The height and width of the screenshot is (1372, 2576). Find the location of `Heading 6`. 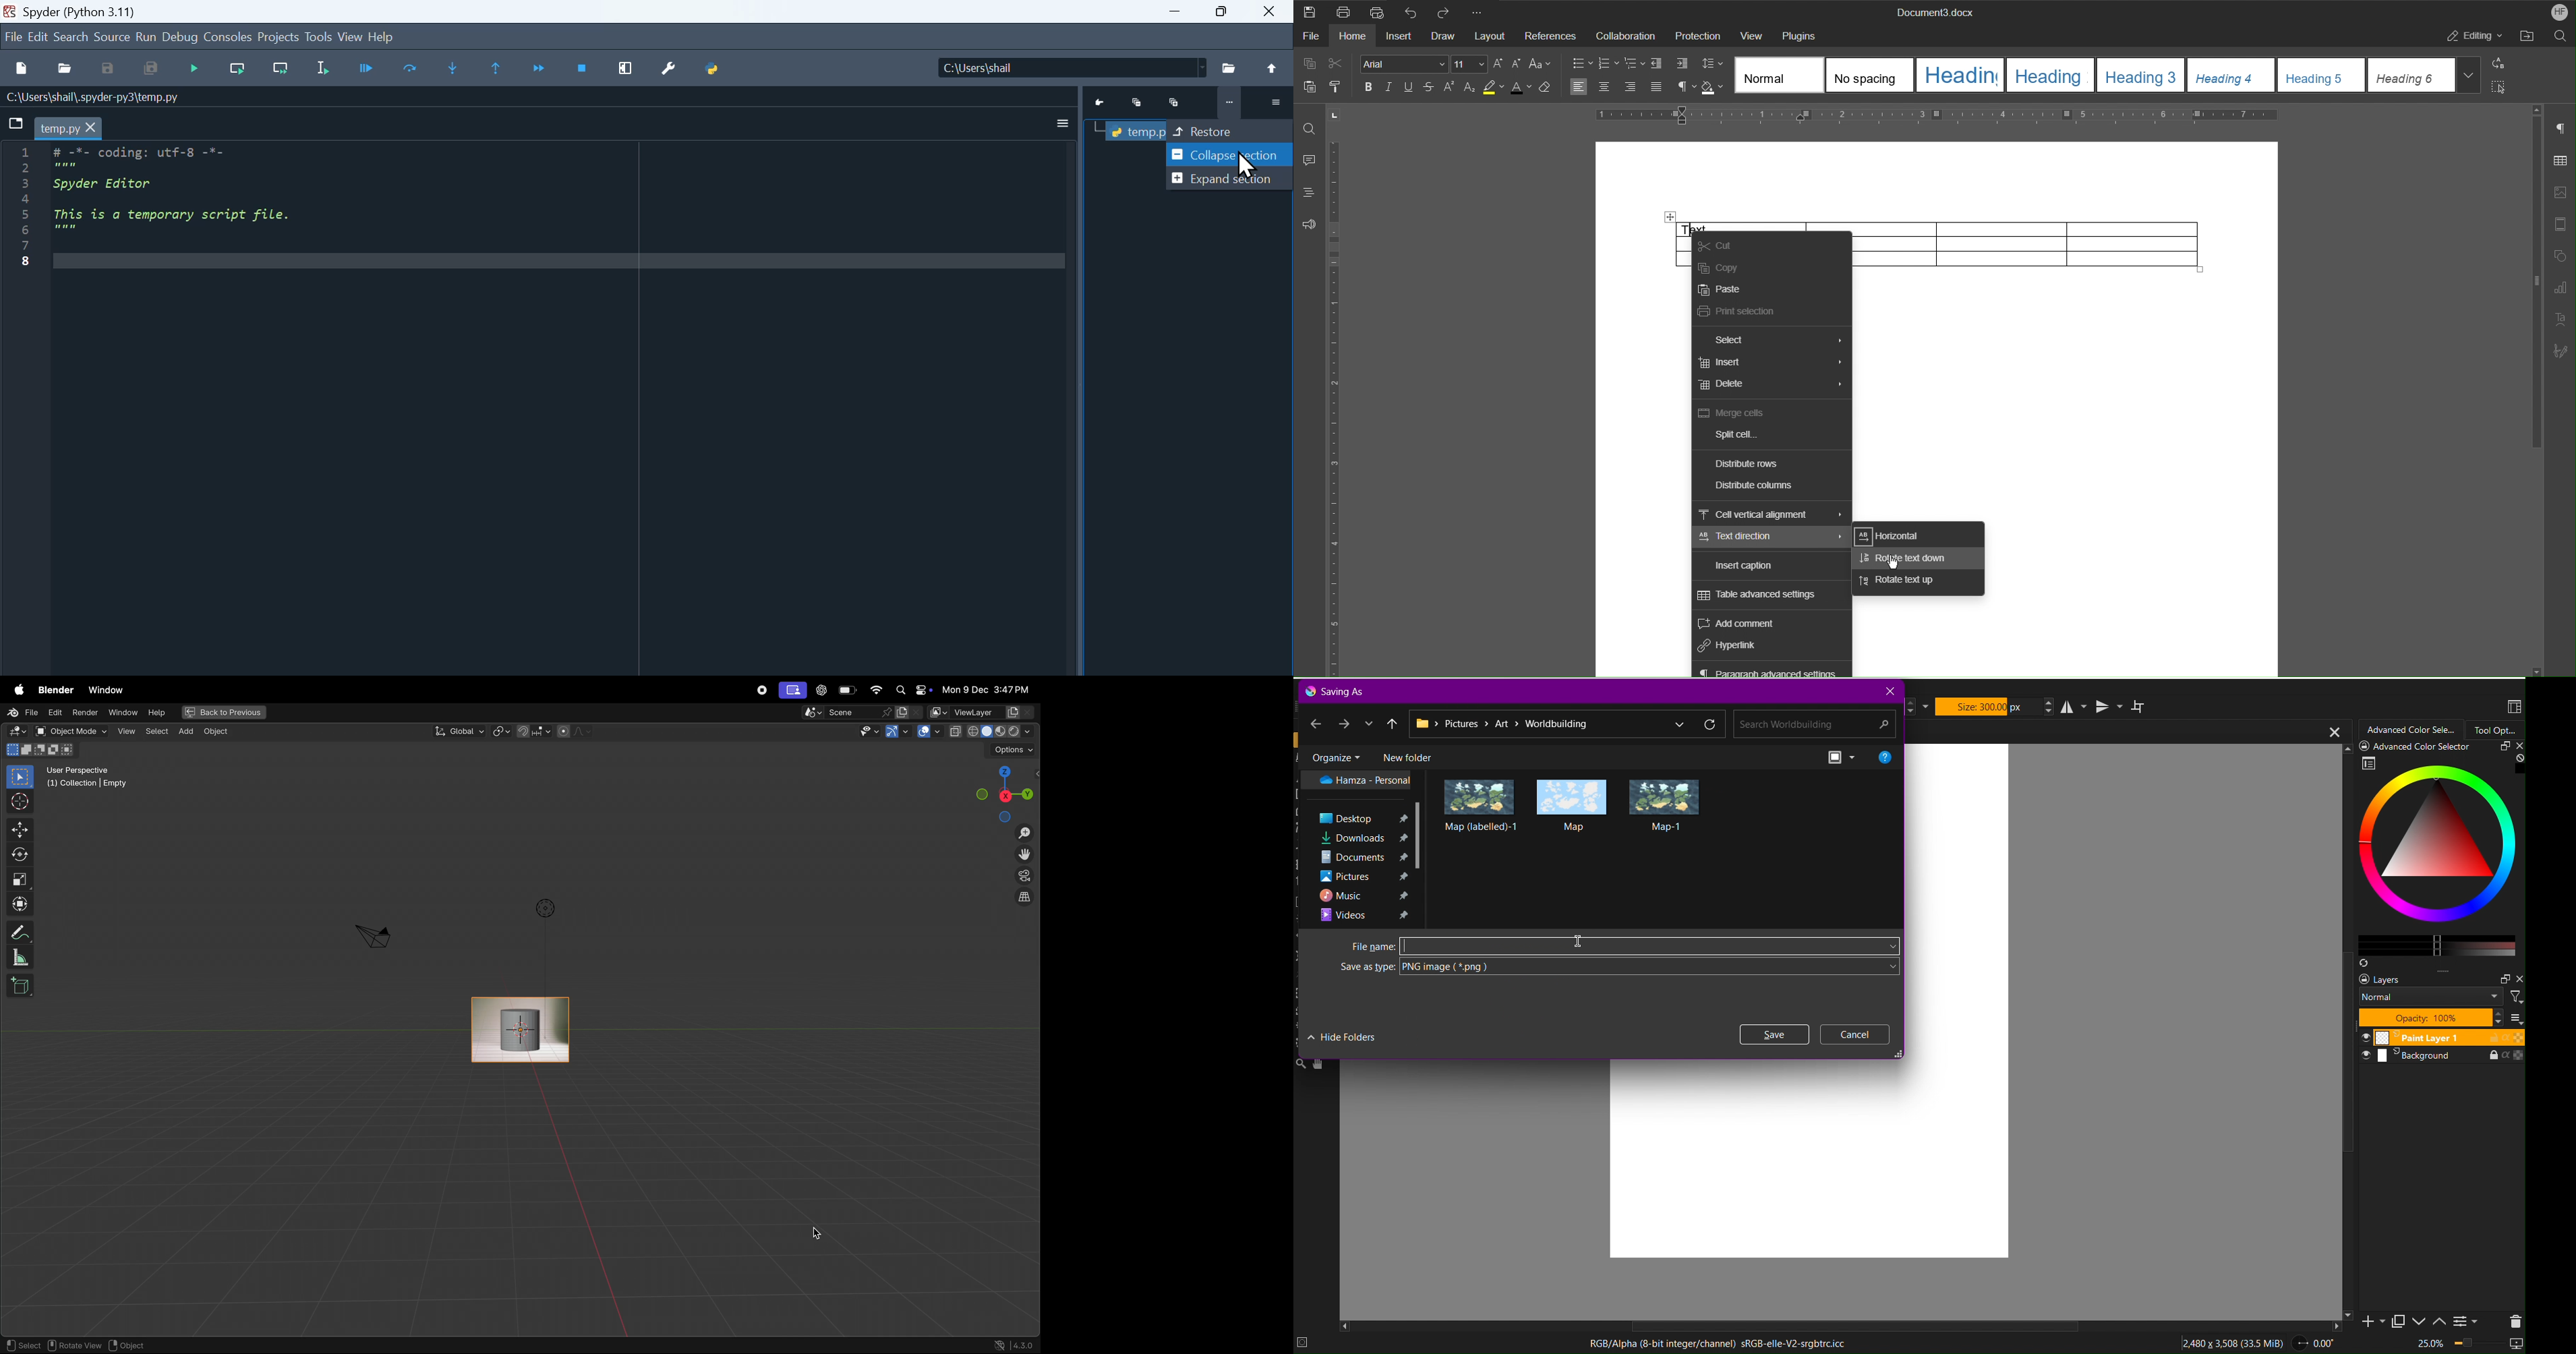

Heading 6 is located at coordinates (2413, 76).